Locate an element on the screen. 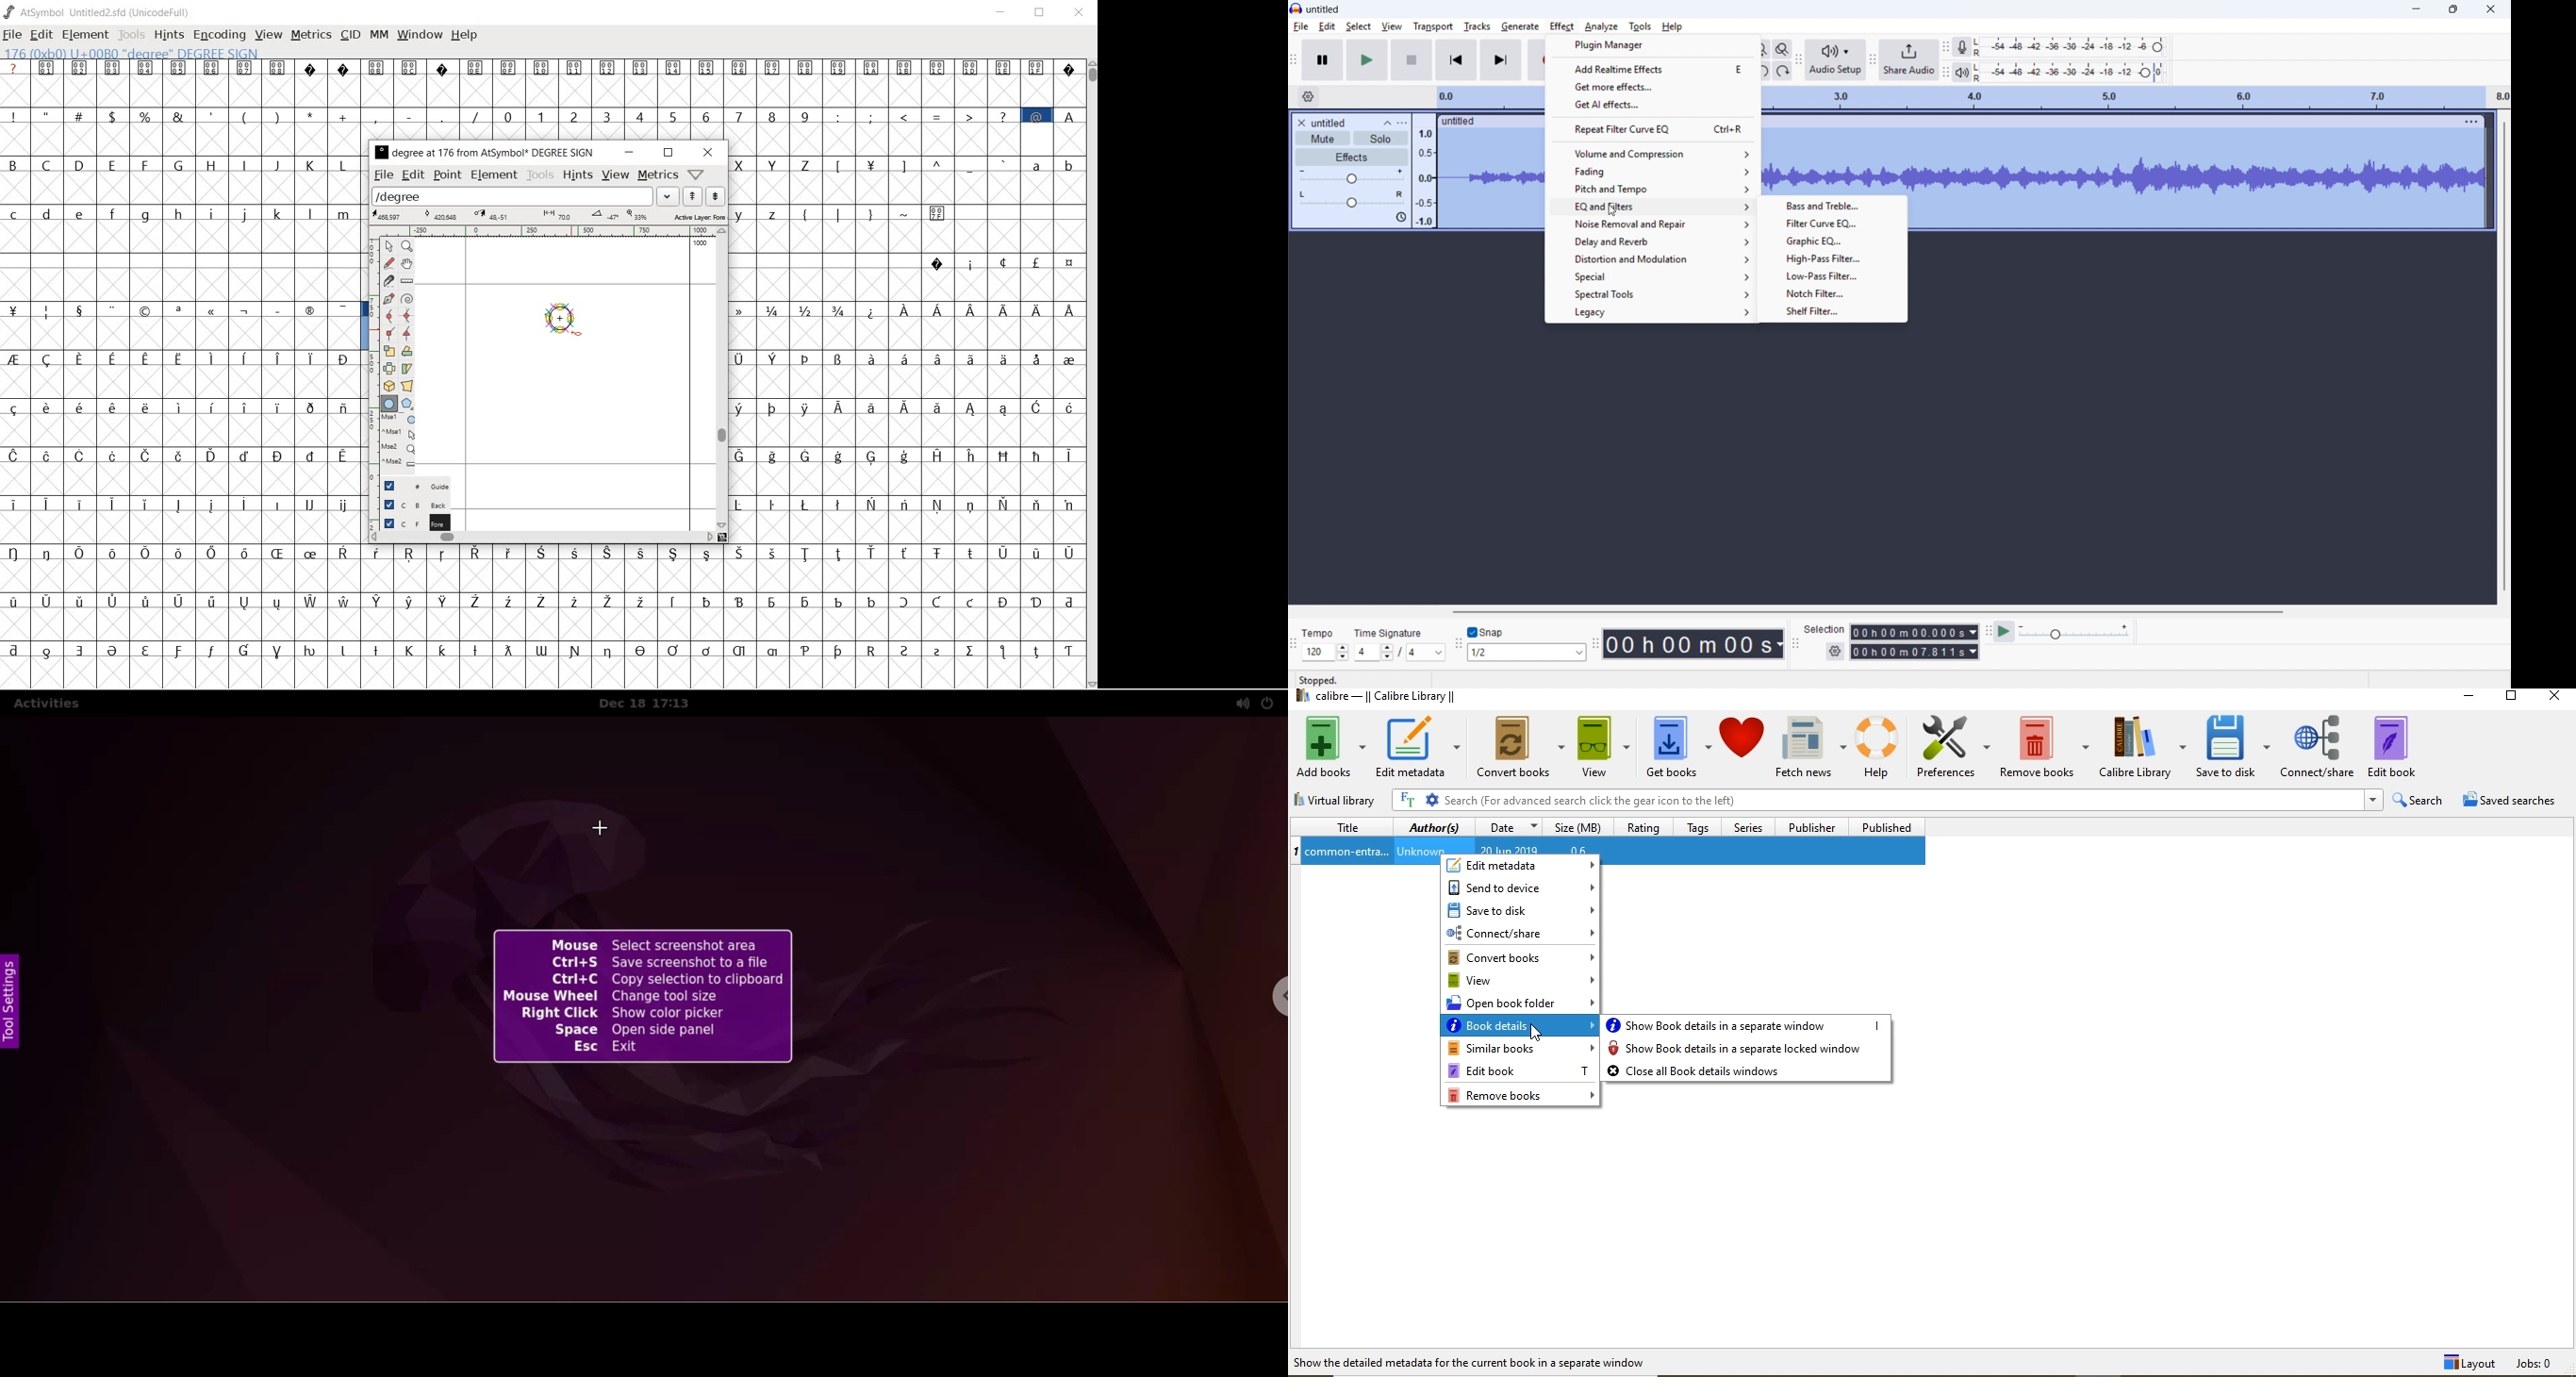 This screenshot has width=2576, height=1400. empty glyph slots is located at coordinates (541, 90).